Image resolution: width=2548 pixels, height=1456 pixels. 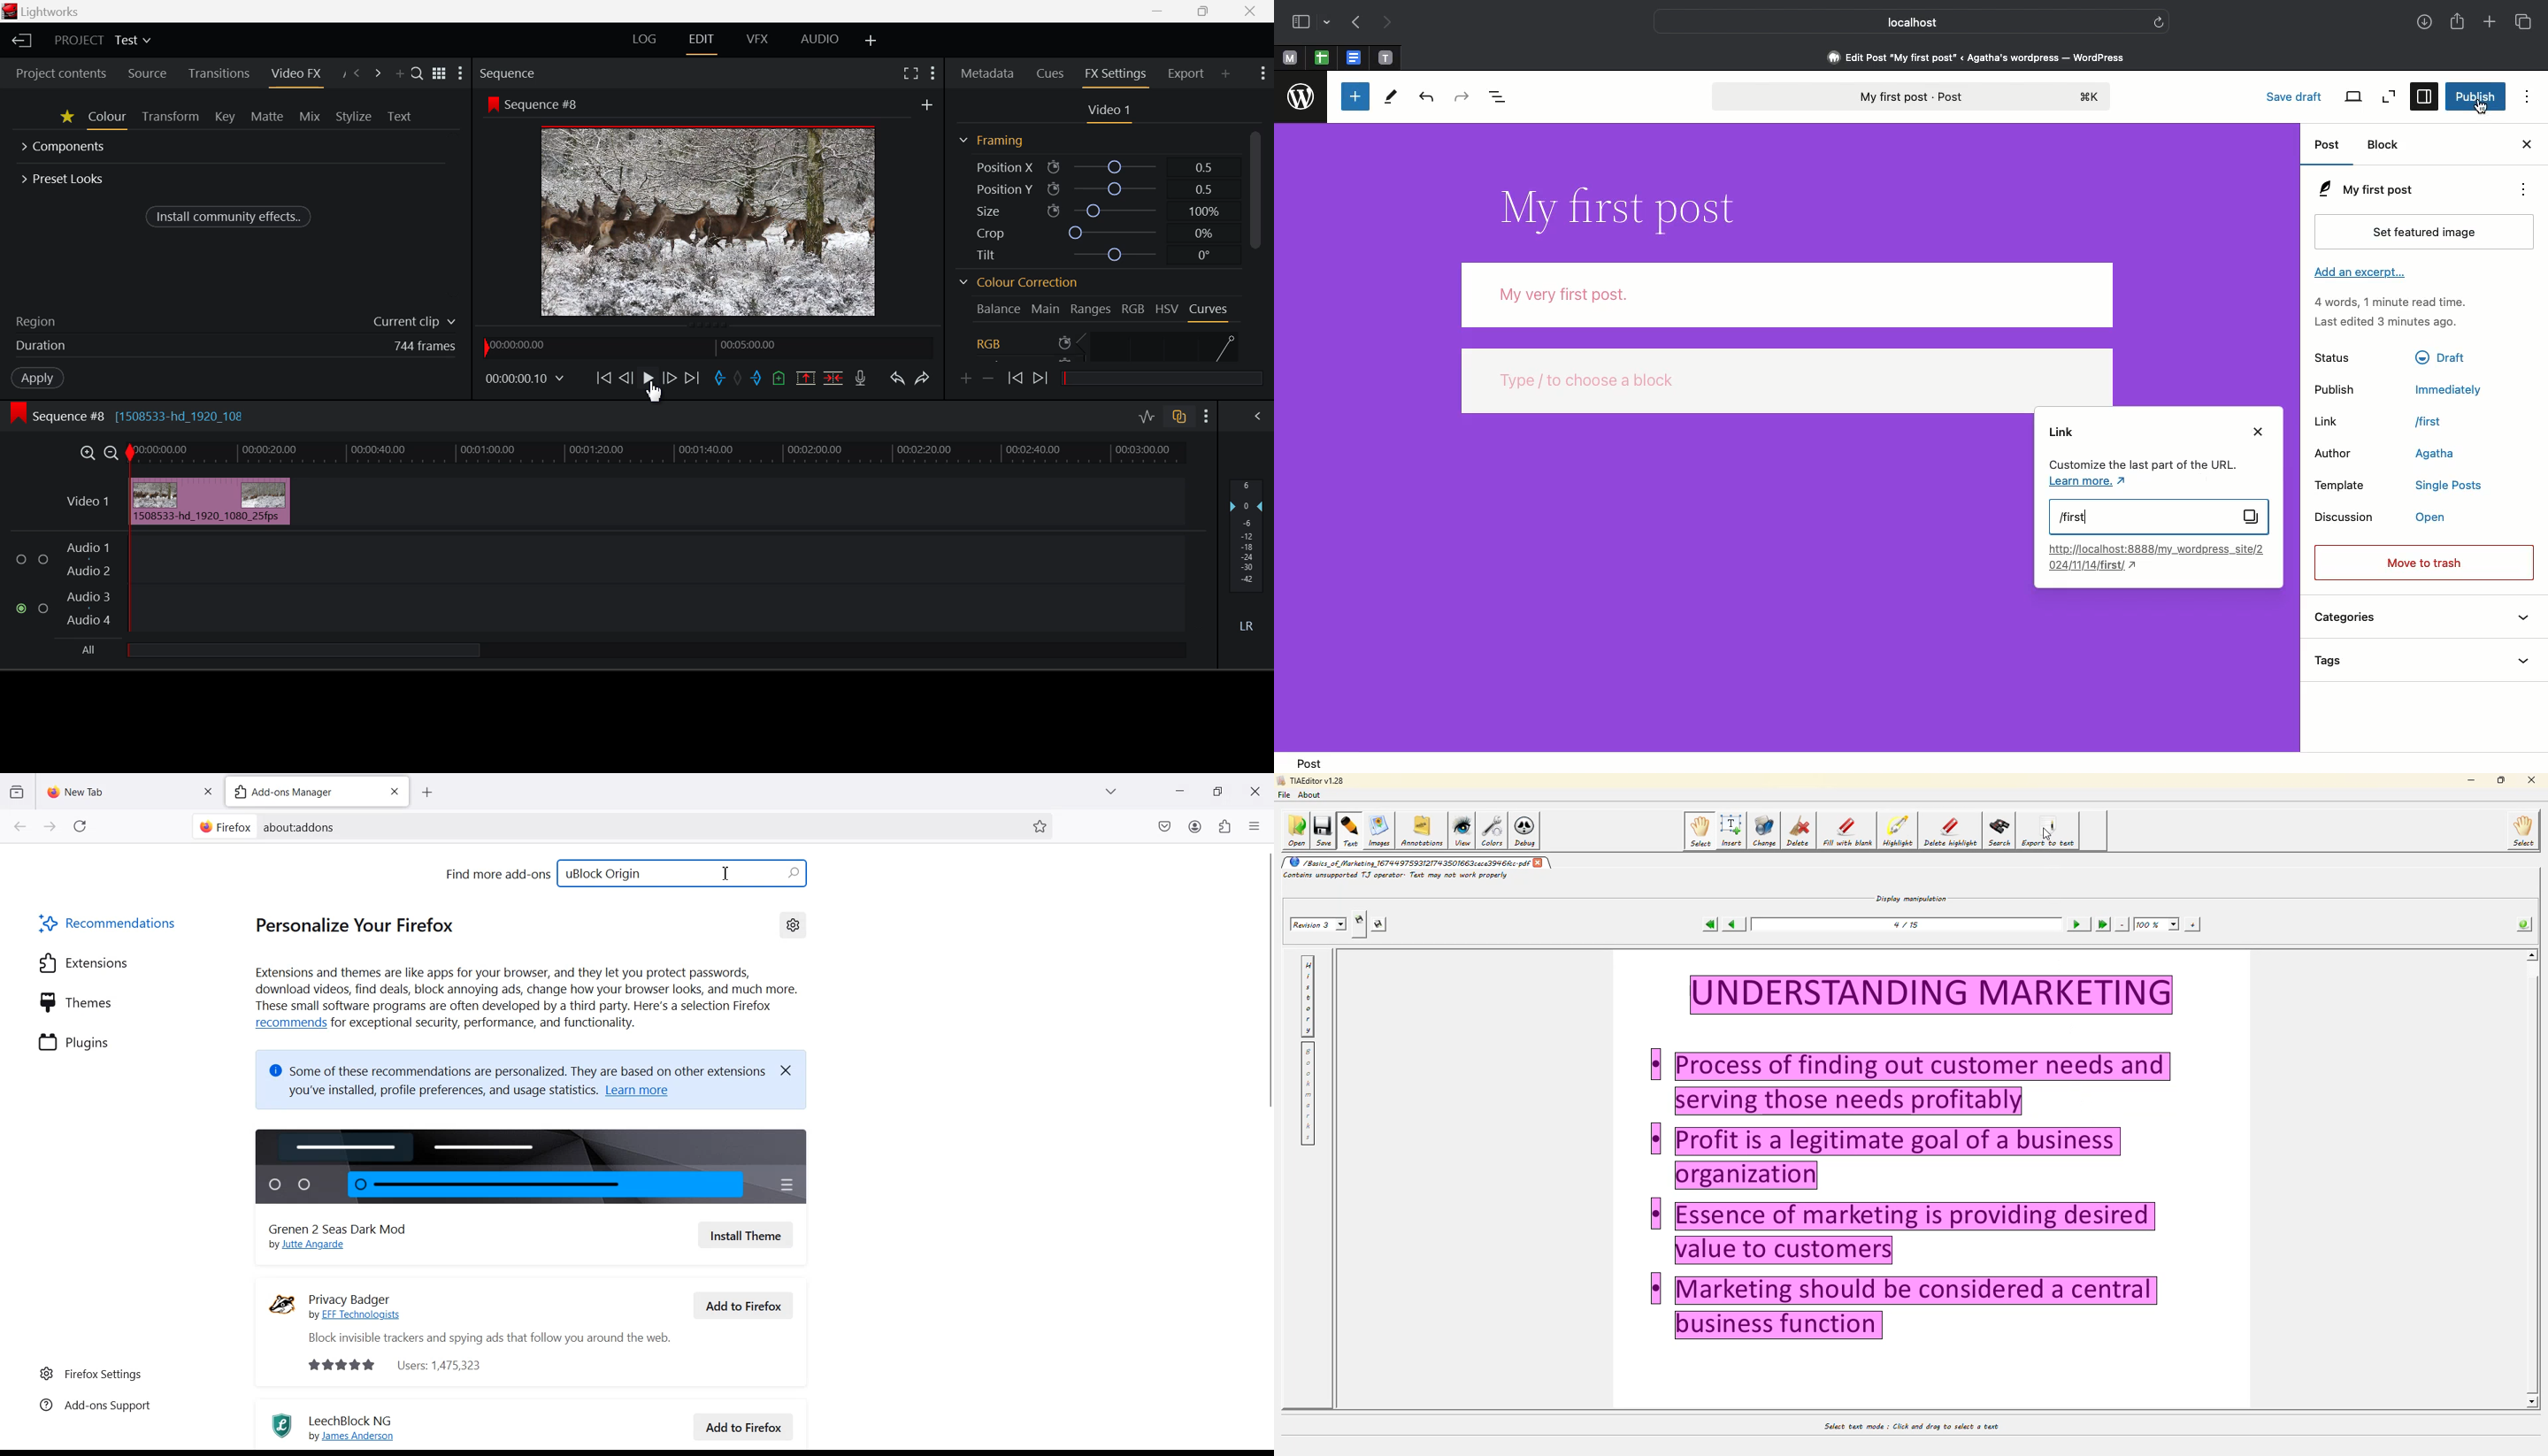 I want to click on Sequence Preview Screen, so click(x=709, y=207).